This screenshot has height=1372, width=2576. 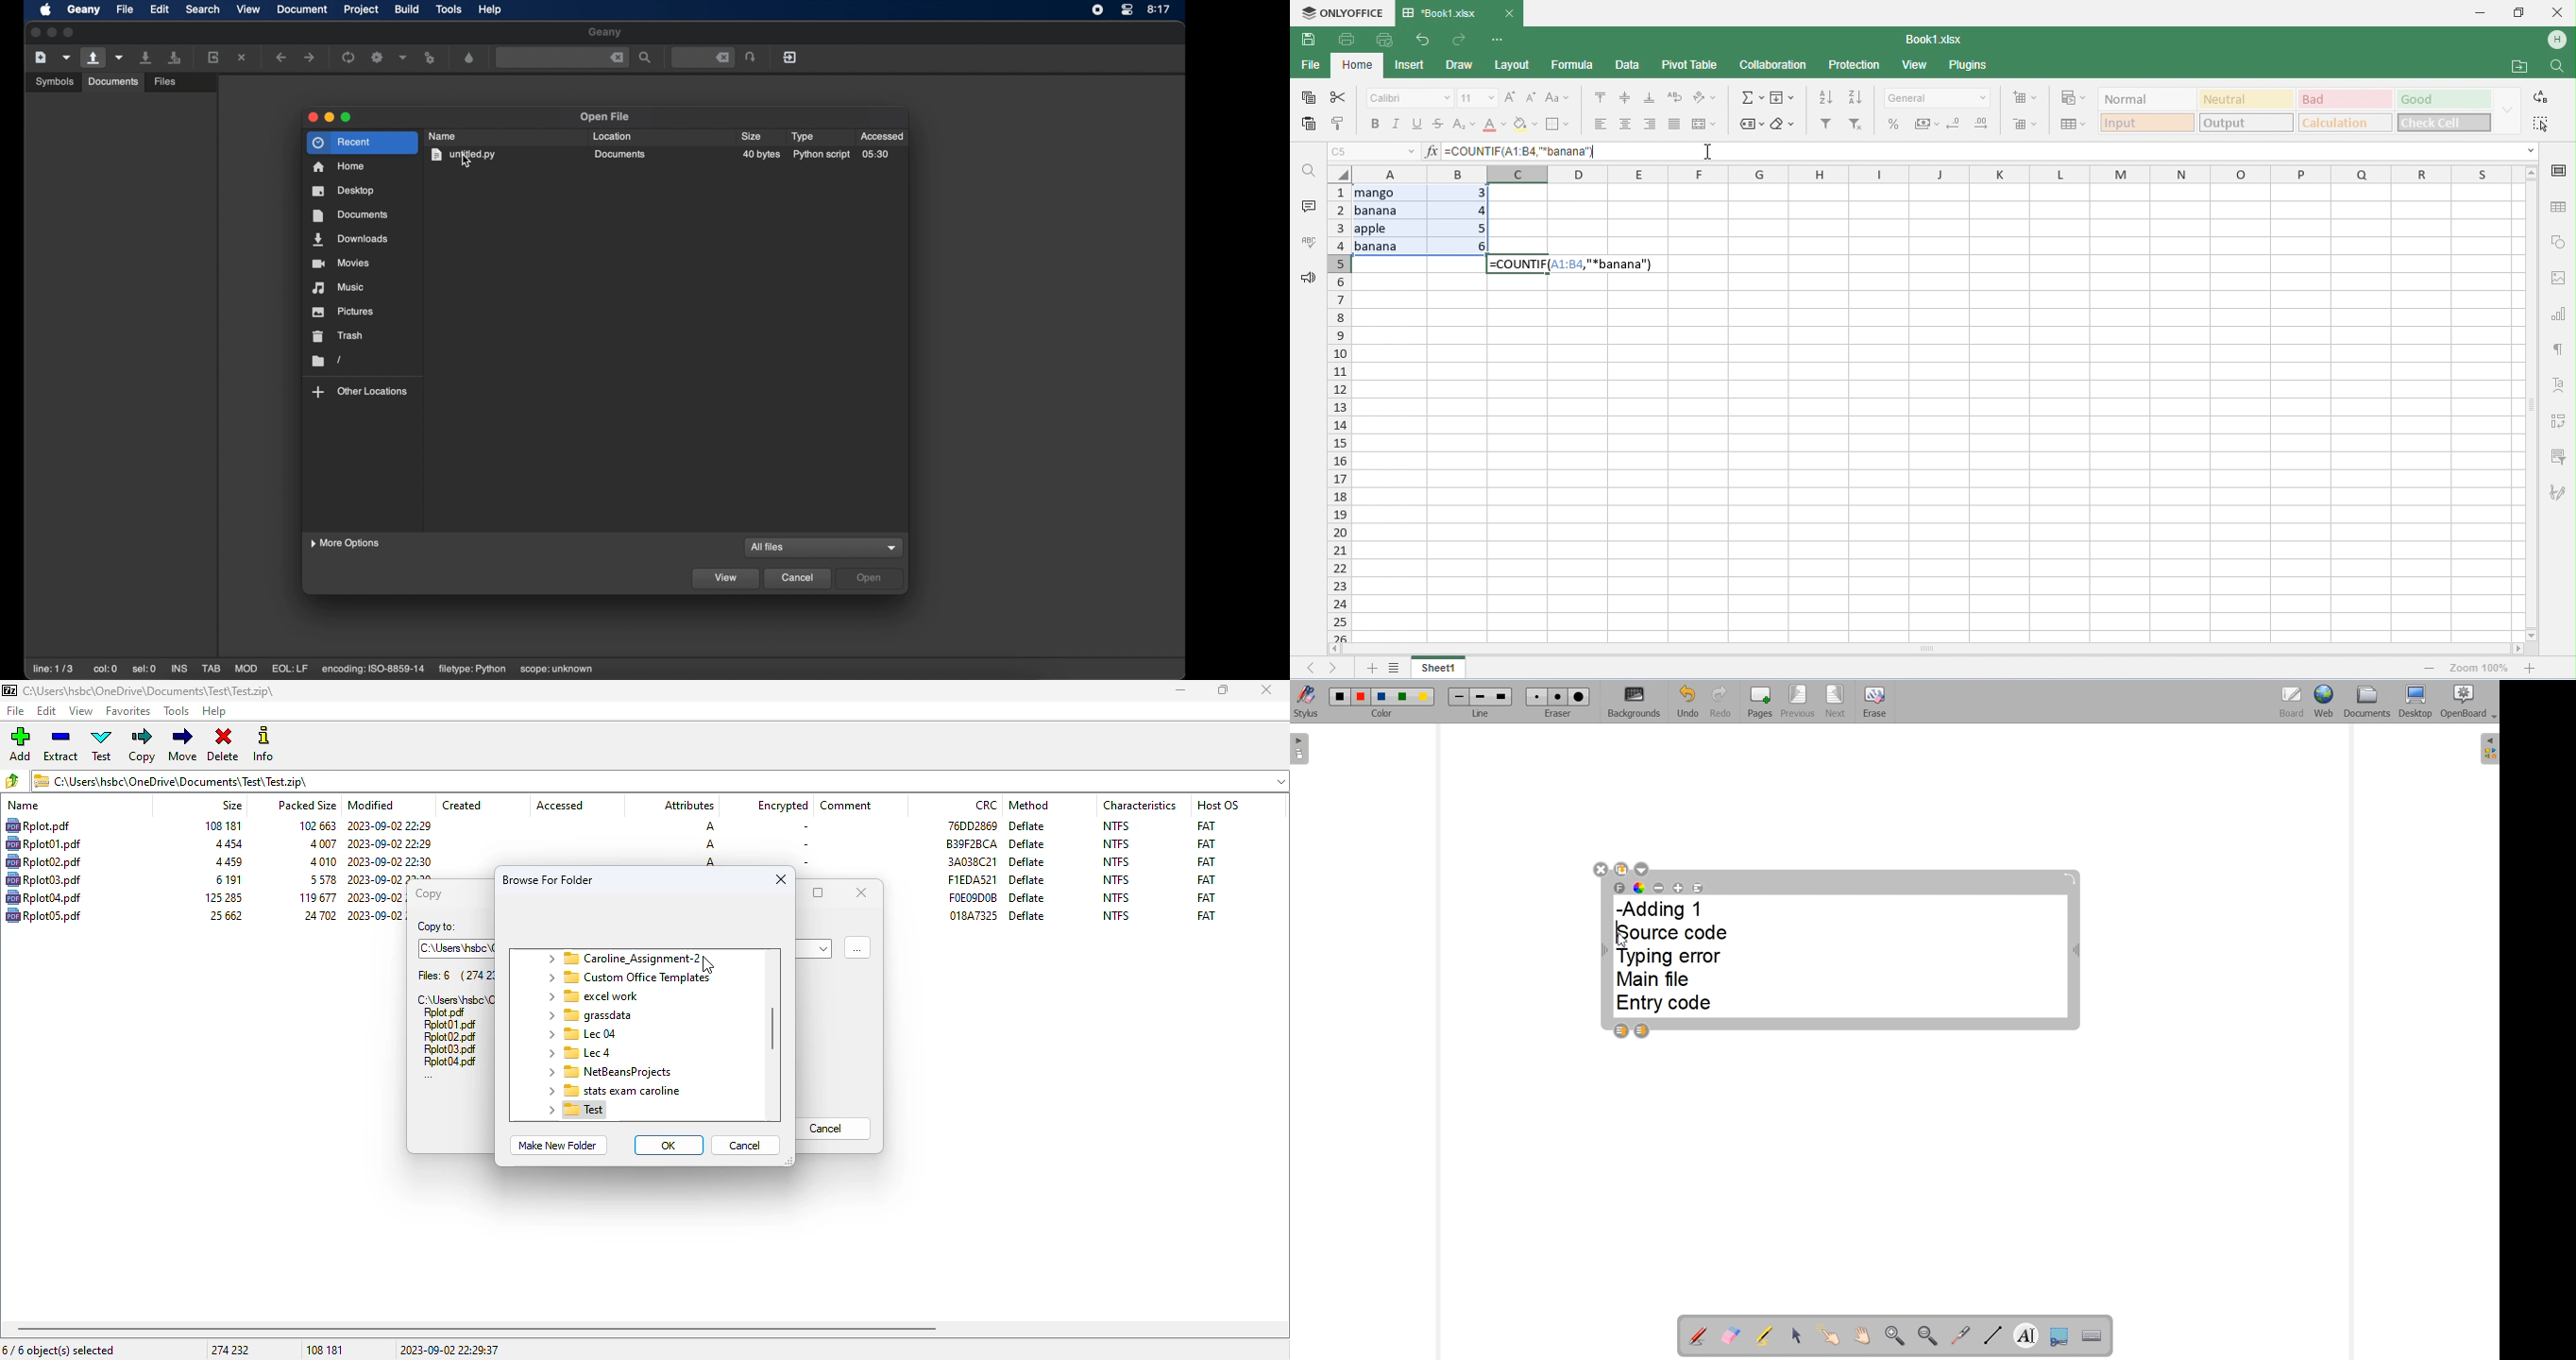 What do you see at coordinates (973, 897) in the screenshot?
I see `CRC` at bounding box center [973, 897].